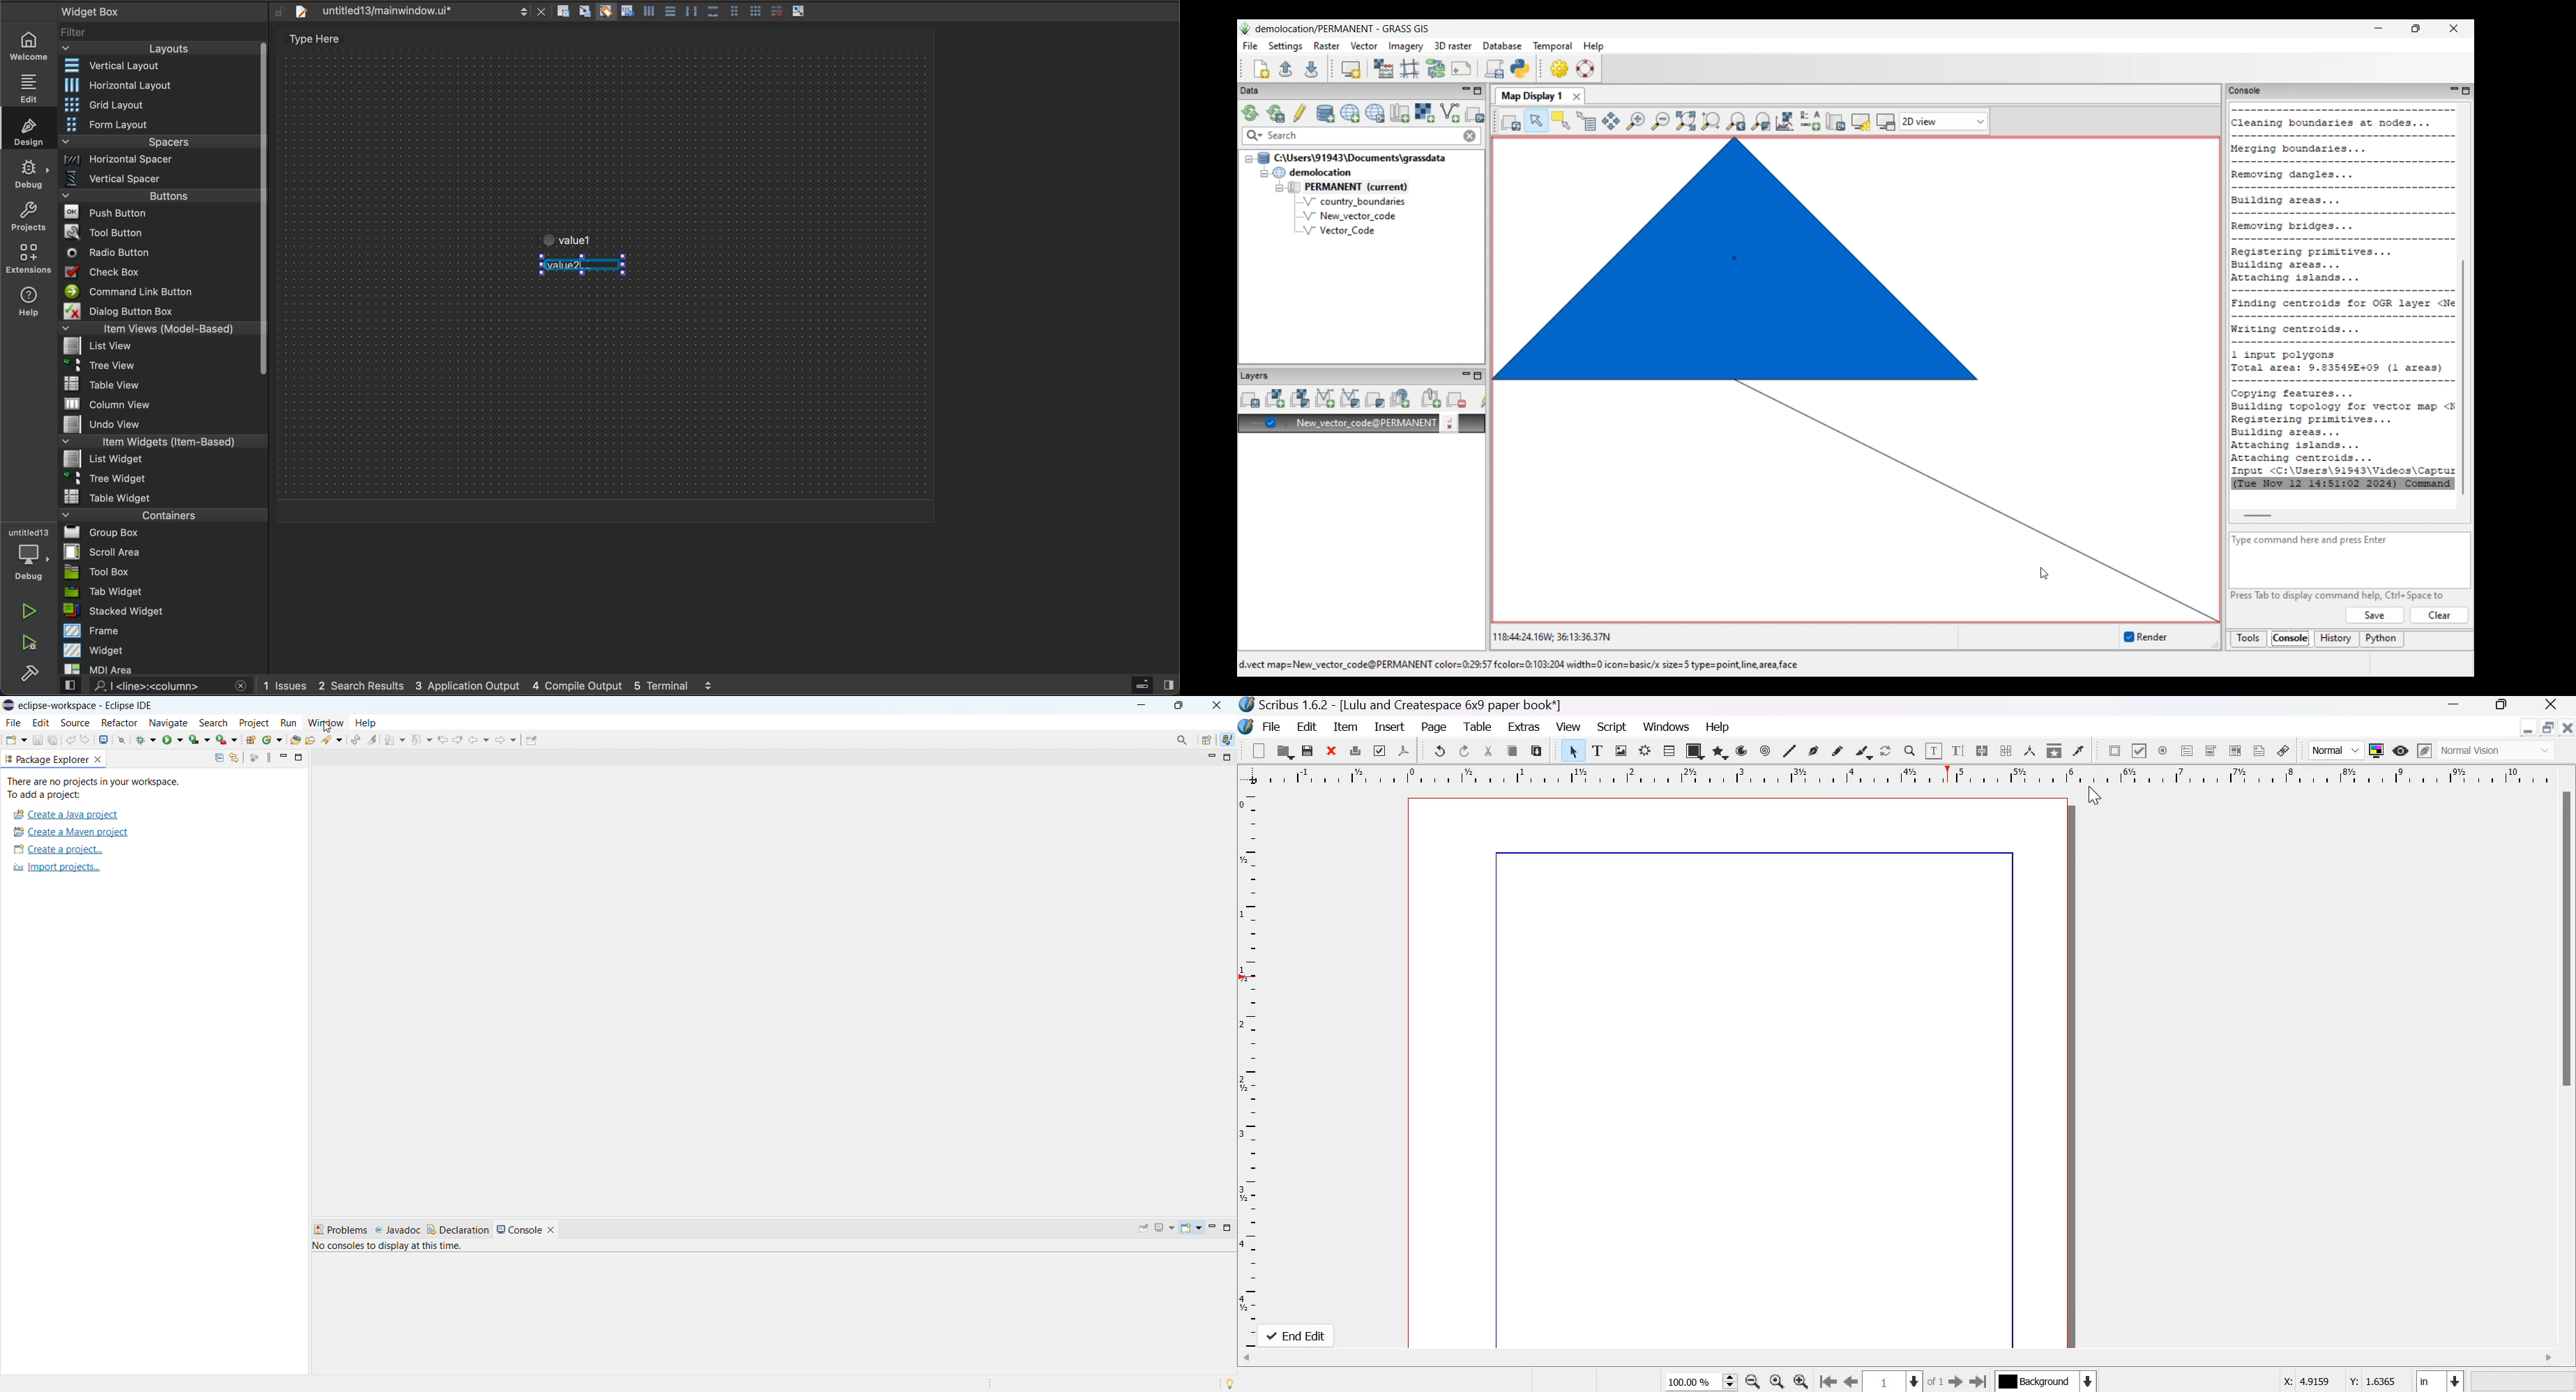  Describe the element at coordinates (2048, 1381) in the screenshot. I see `Select the current layer` at that location.